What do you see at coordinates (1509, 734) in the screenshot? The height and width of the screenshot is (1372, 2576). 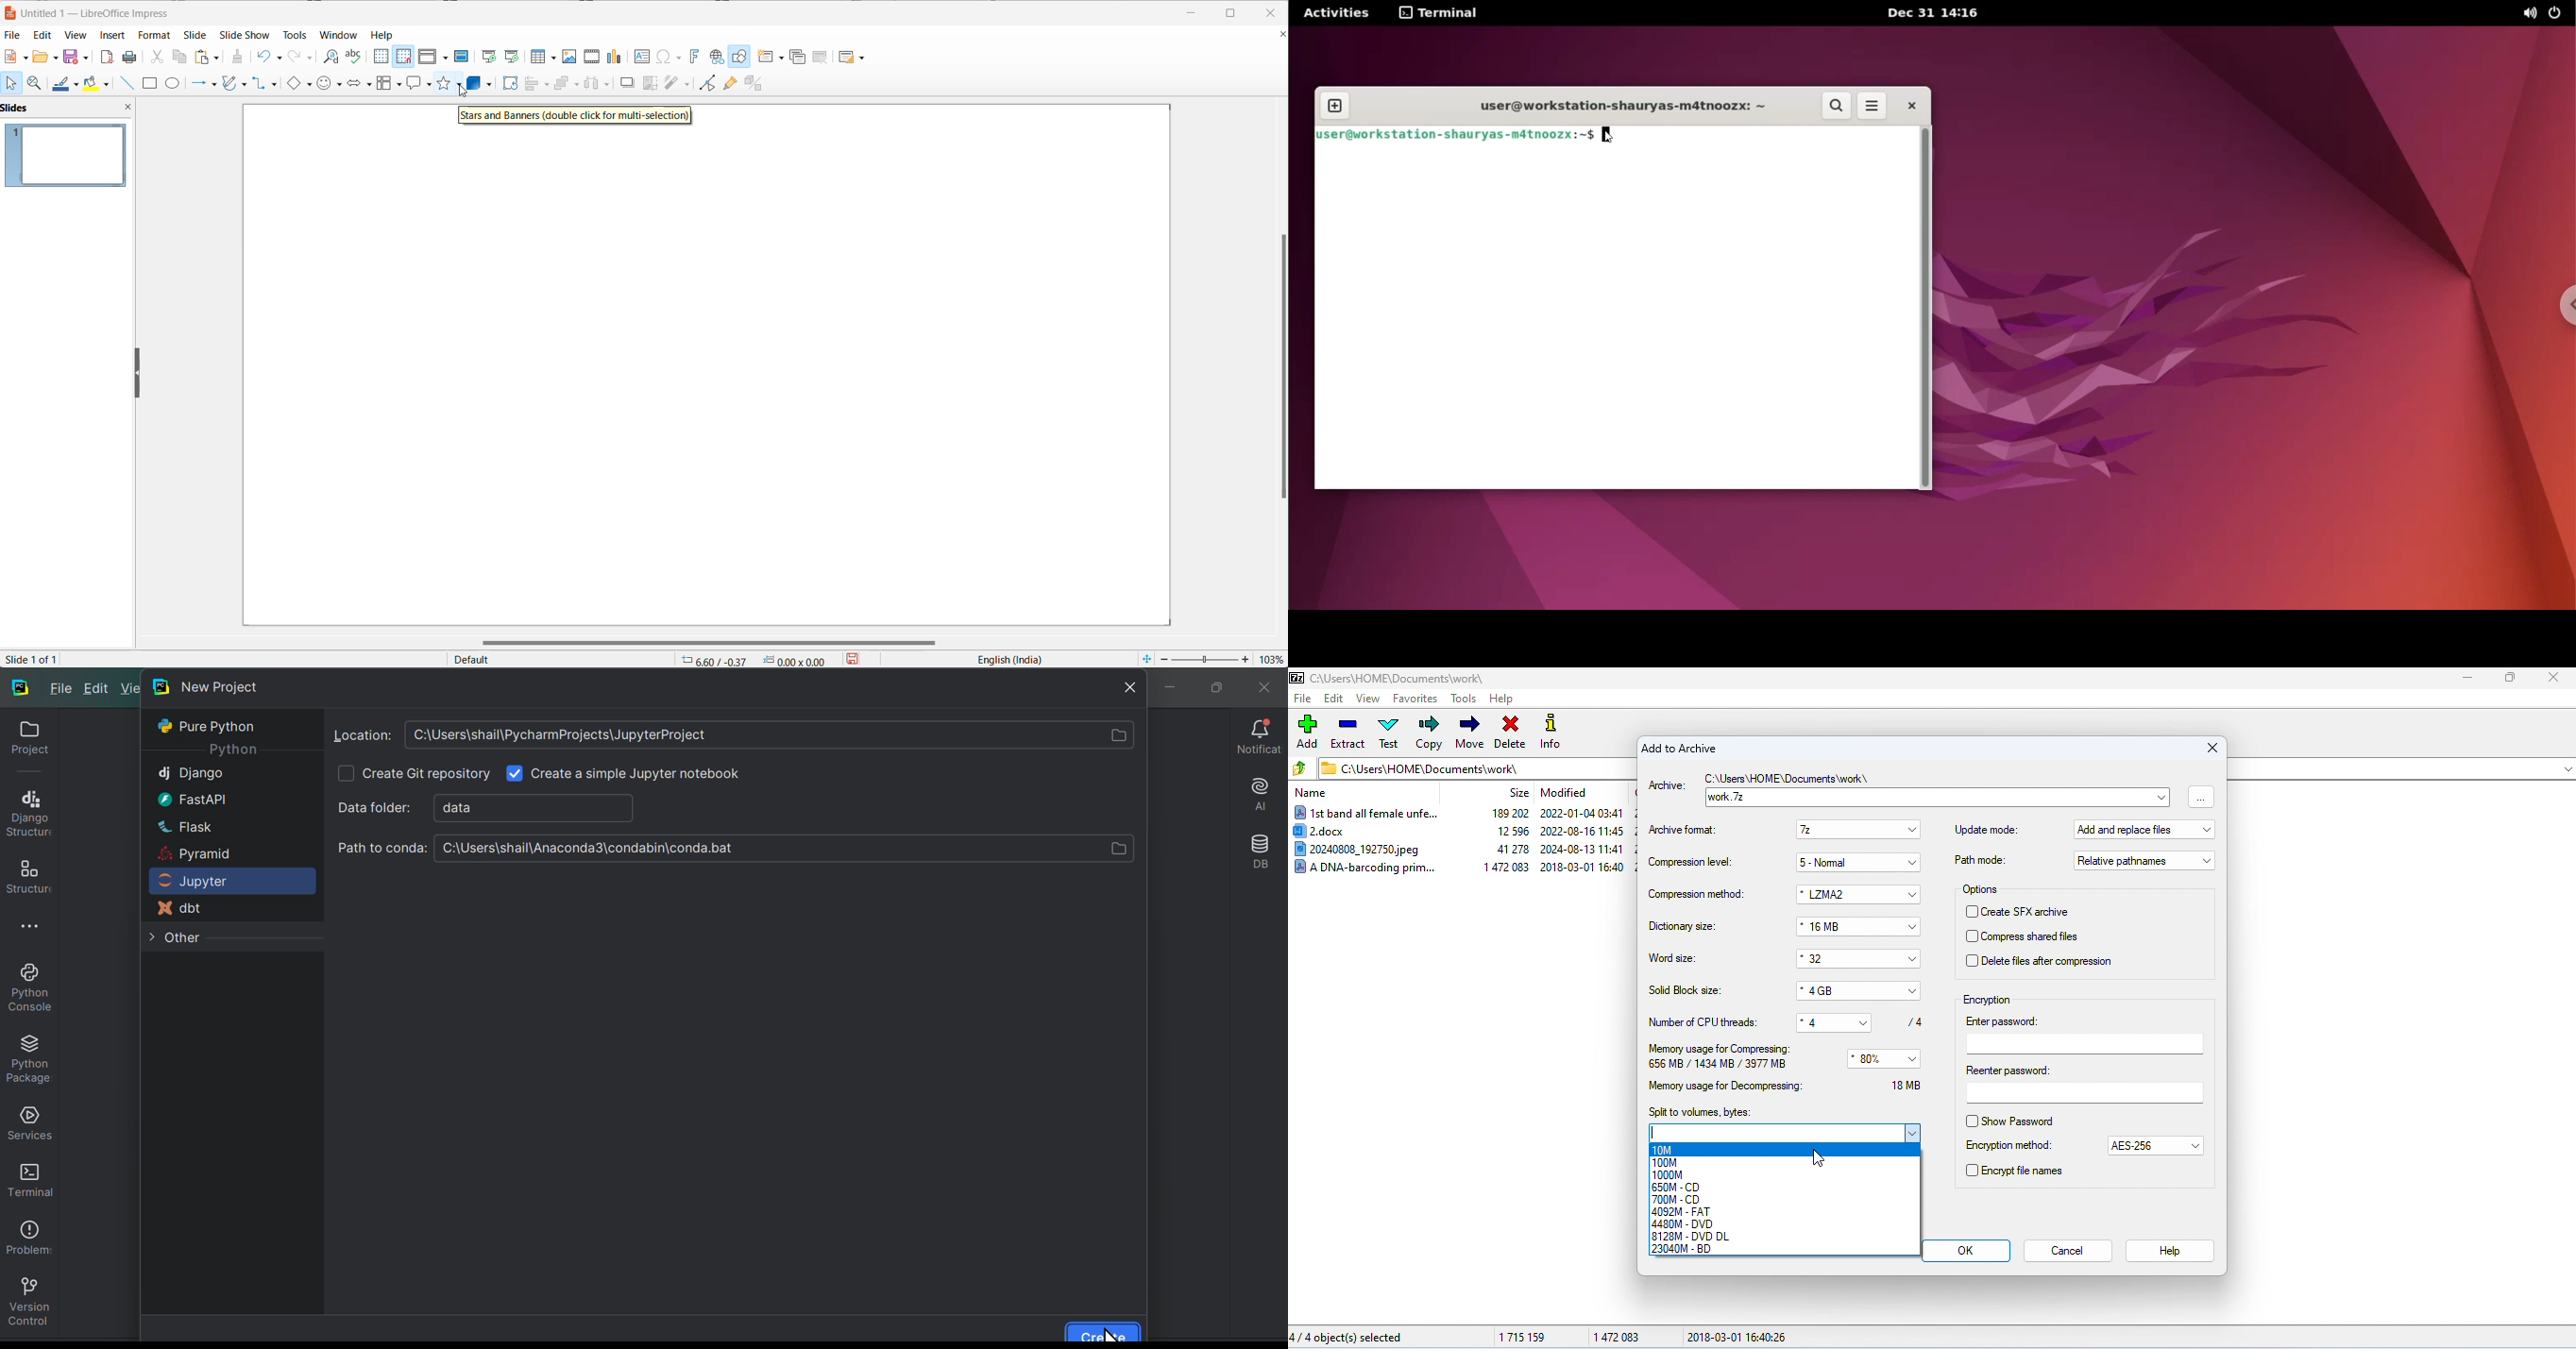 I see `delete` at bounding box center [1509, 734].